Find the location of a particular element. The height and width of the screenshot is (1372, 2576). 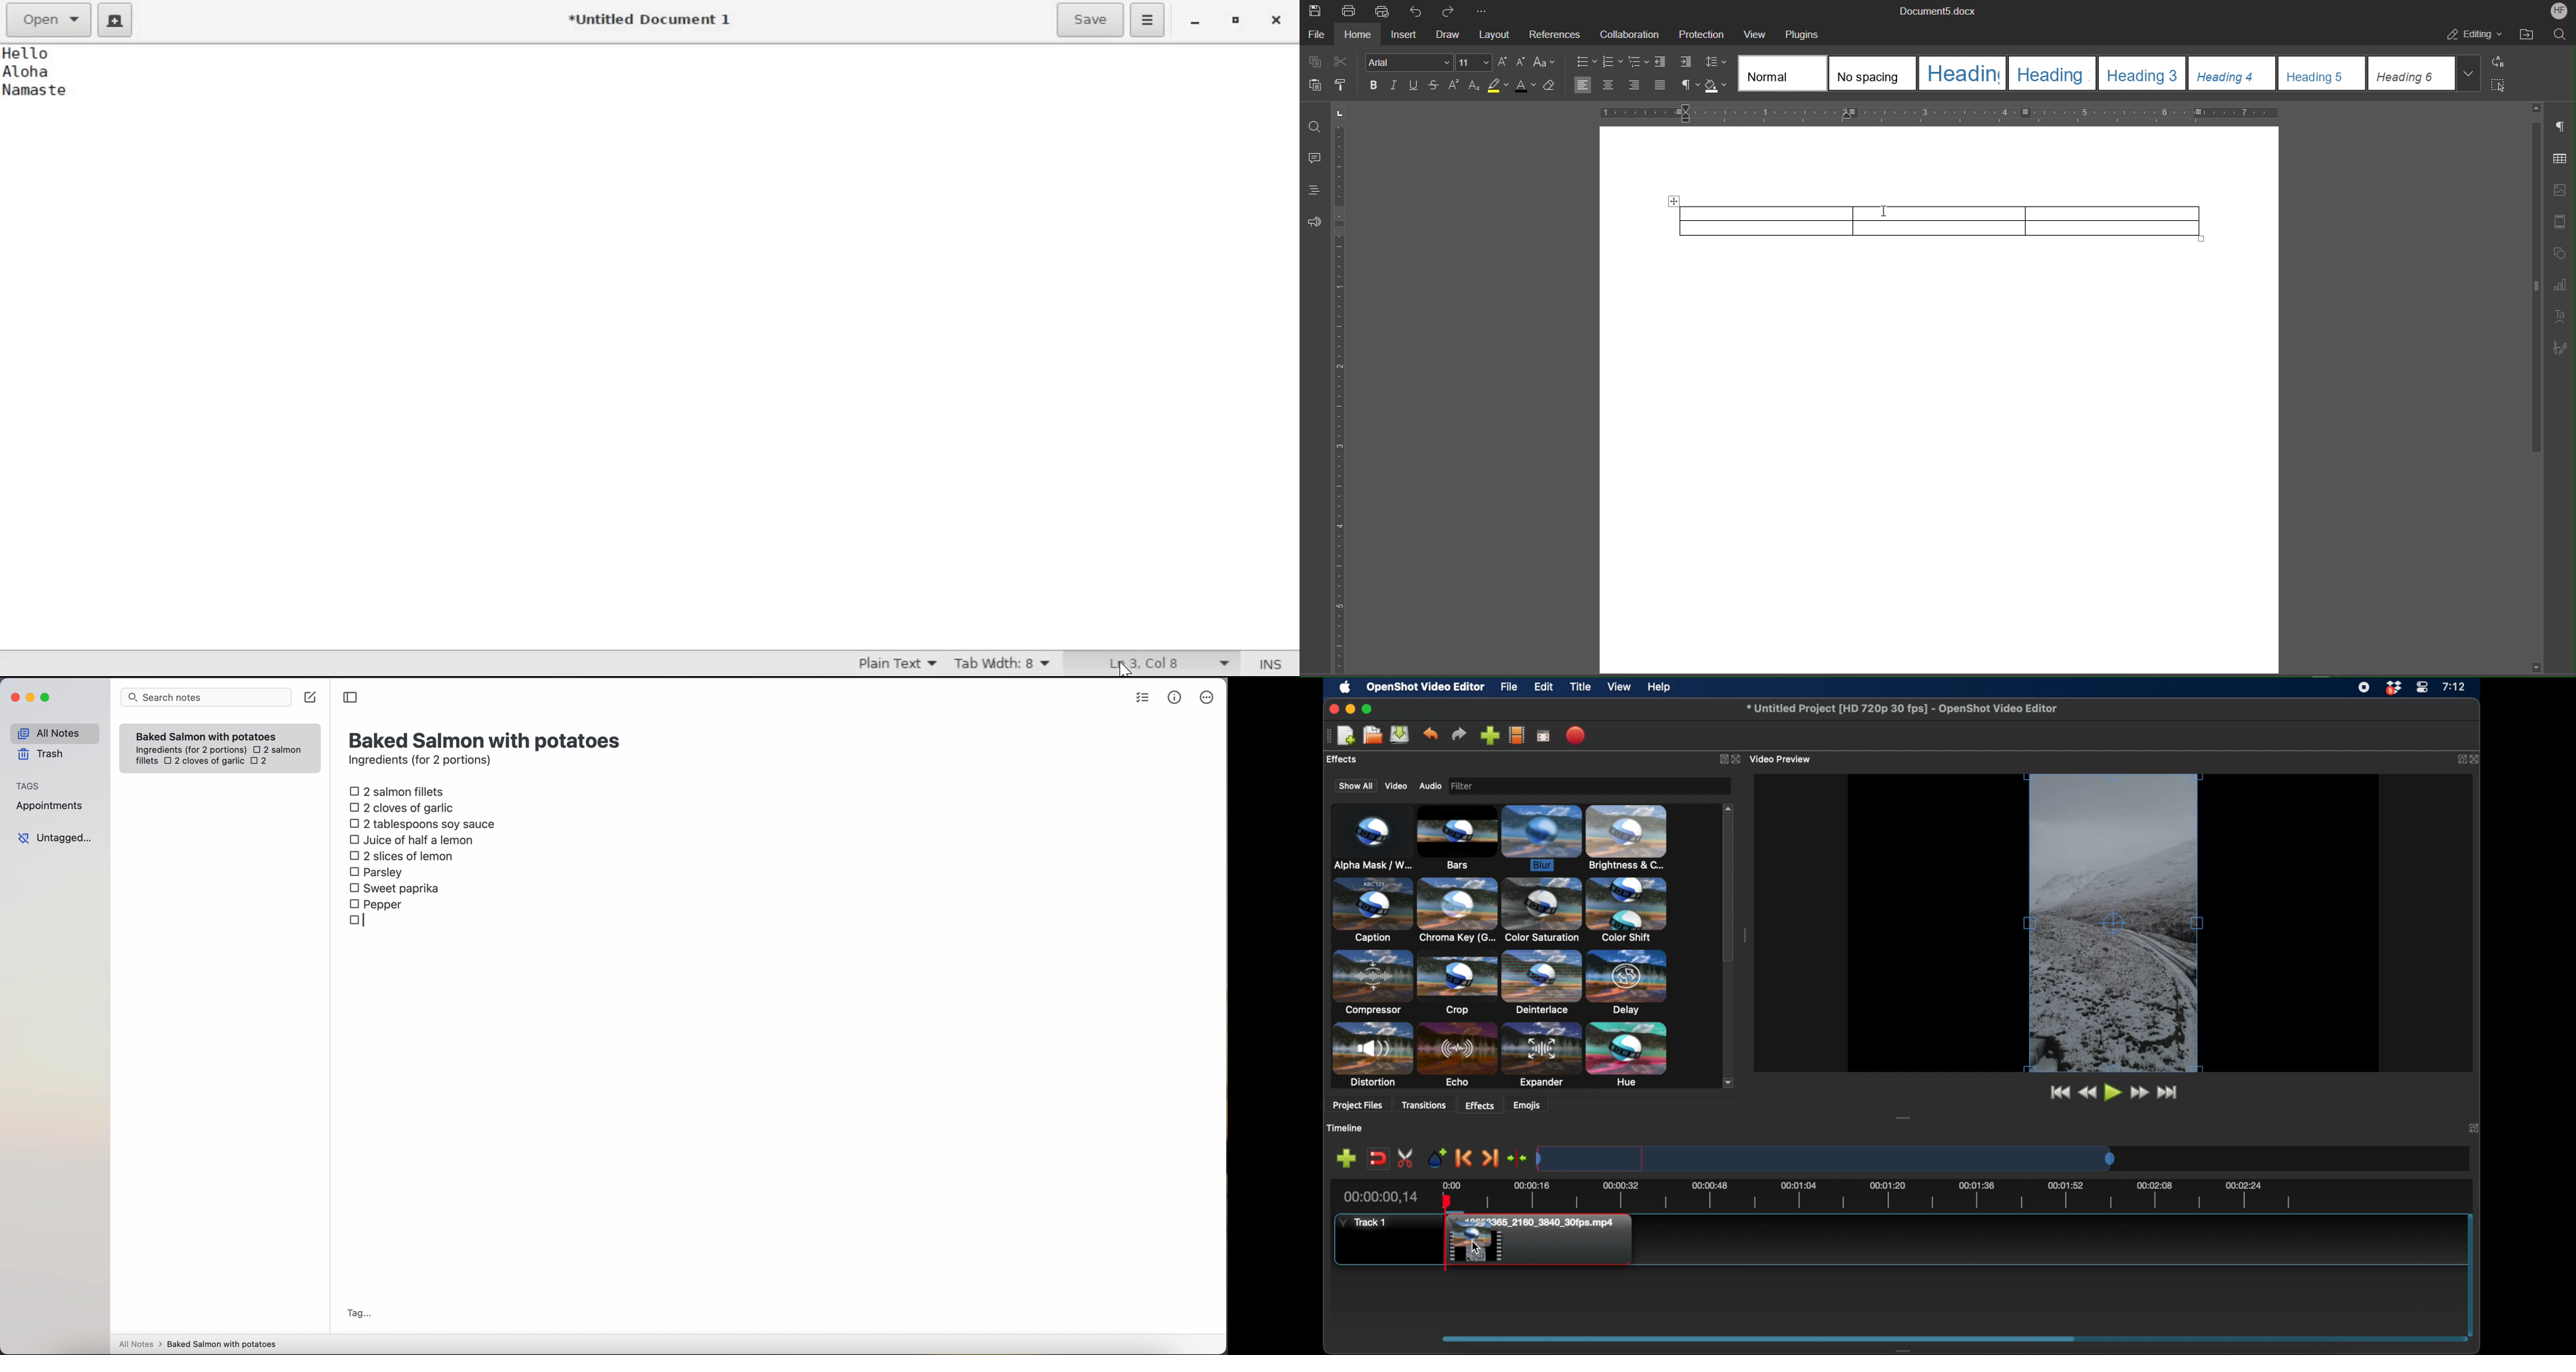

Multilevel list is located at coordinates (1639, 63).